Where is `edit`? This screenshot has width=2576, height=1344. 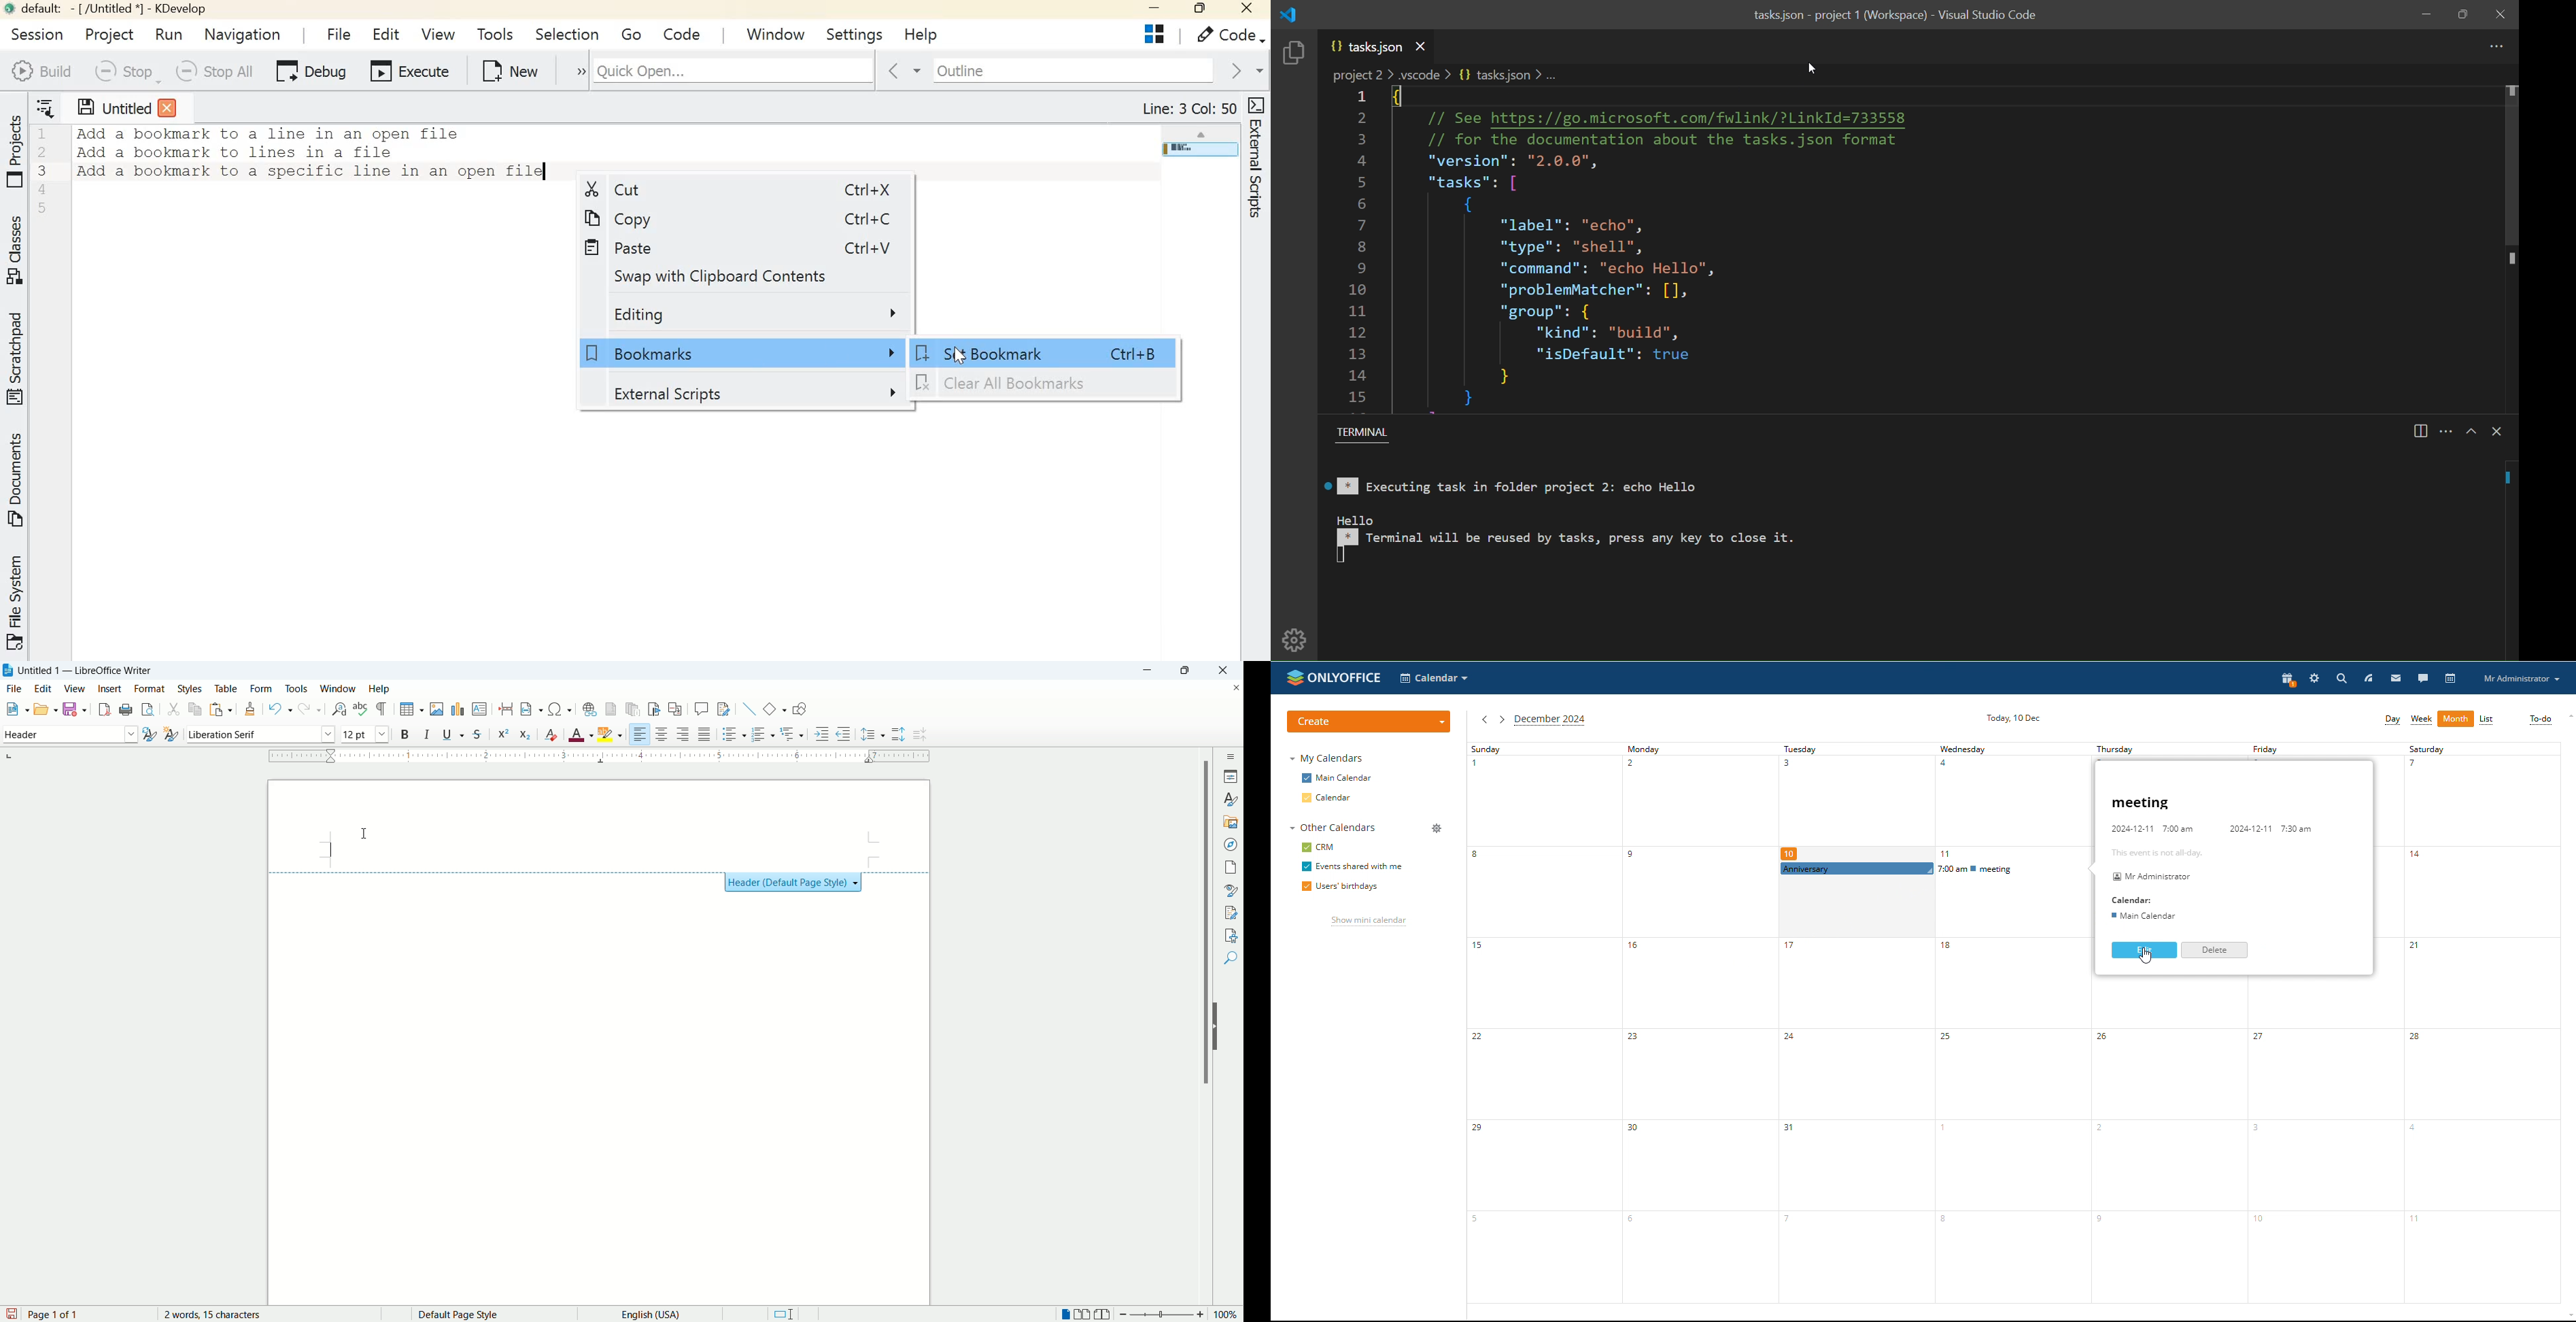
edit is located at coordinates (41, 690).